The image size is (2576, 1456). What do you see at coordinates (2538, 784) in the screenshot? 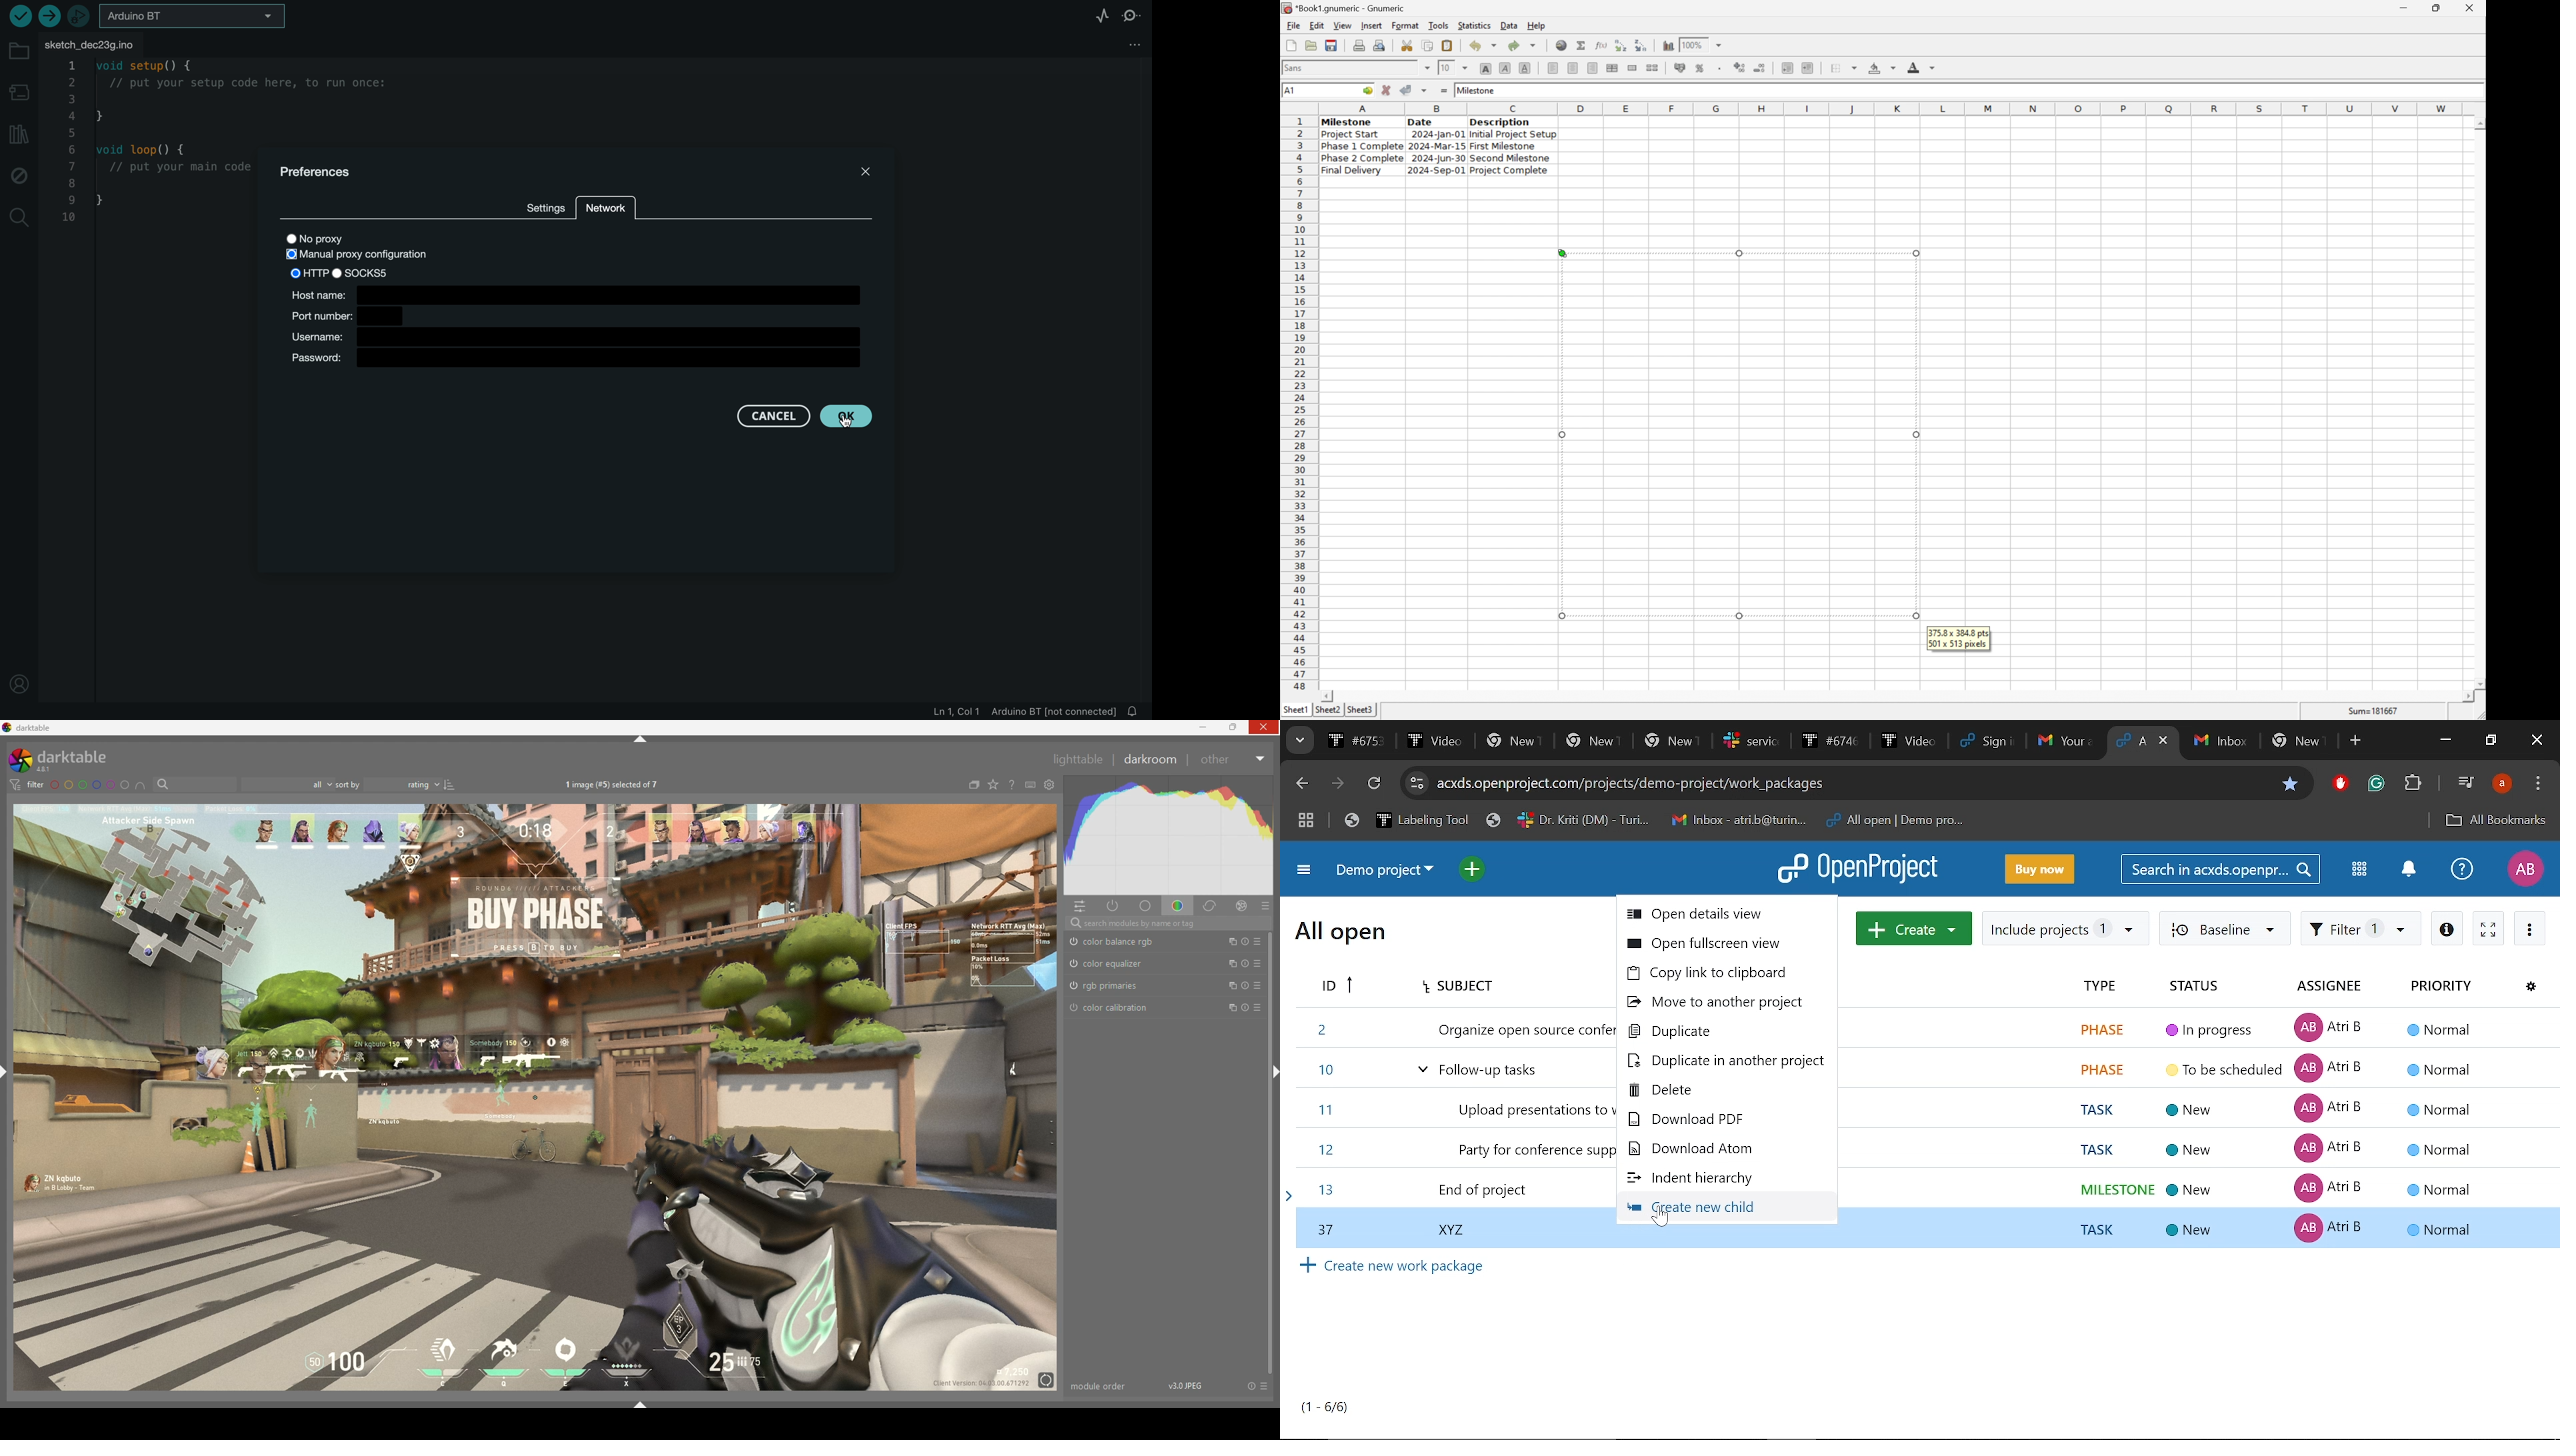
I see `Customize and control chrome` at bounding box center [2538, 784].